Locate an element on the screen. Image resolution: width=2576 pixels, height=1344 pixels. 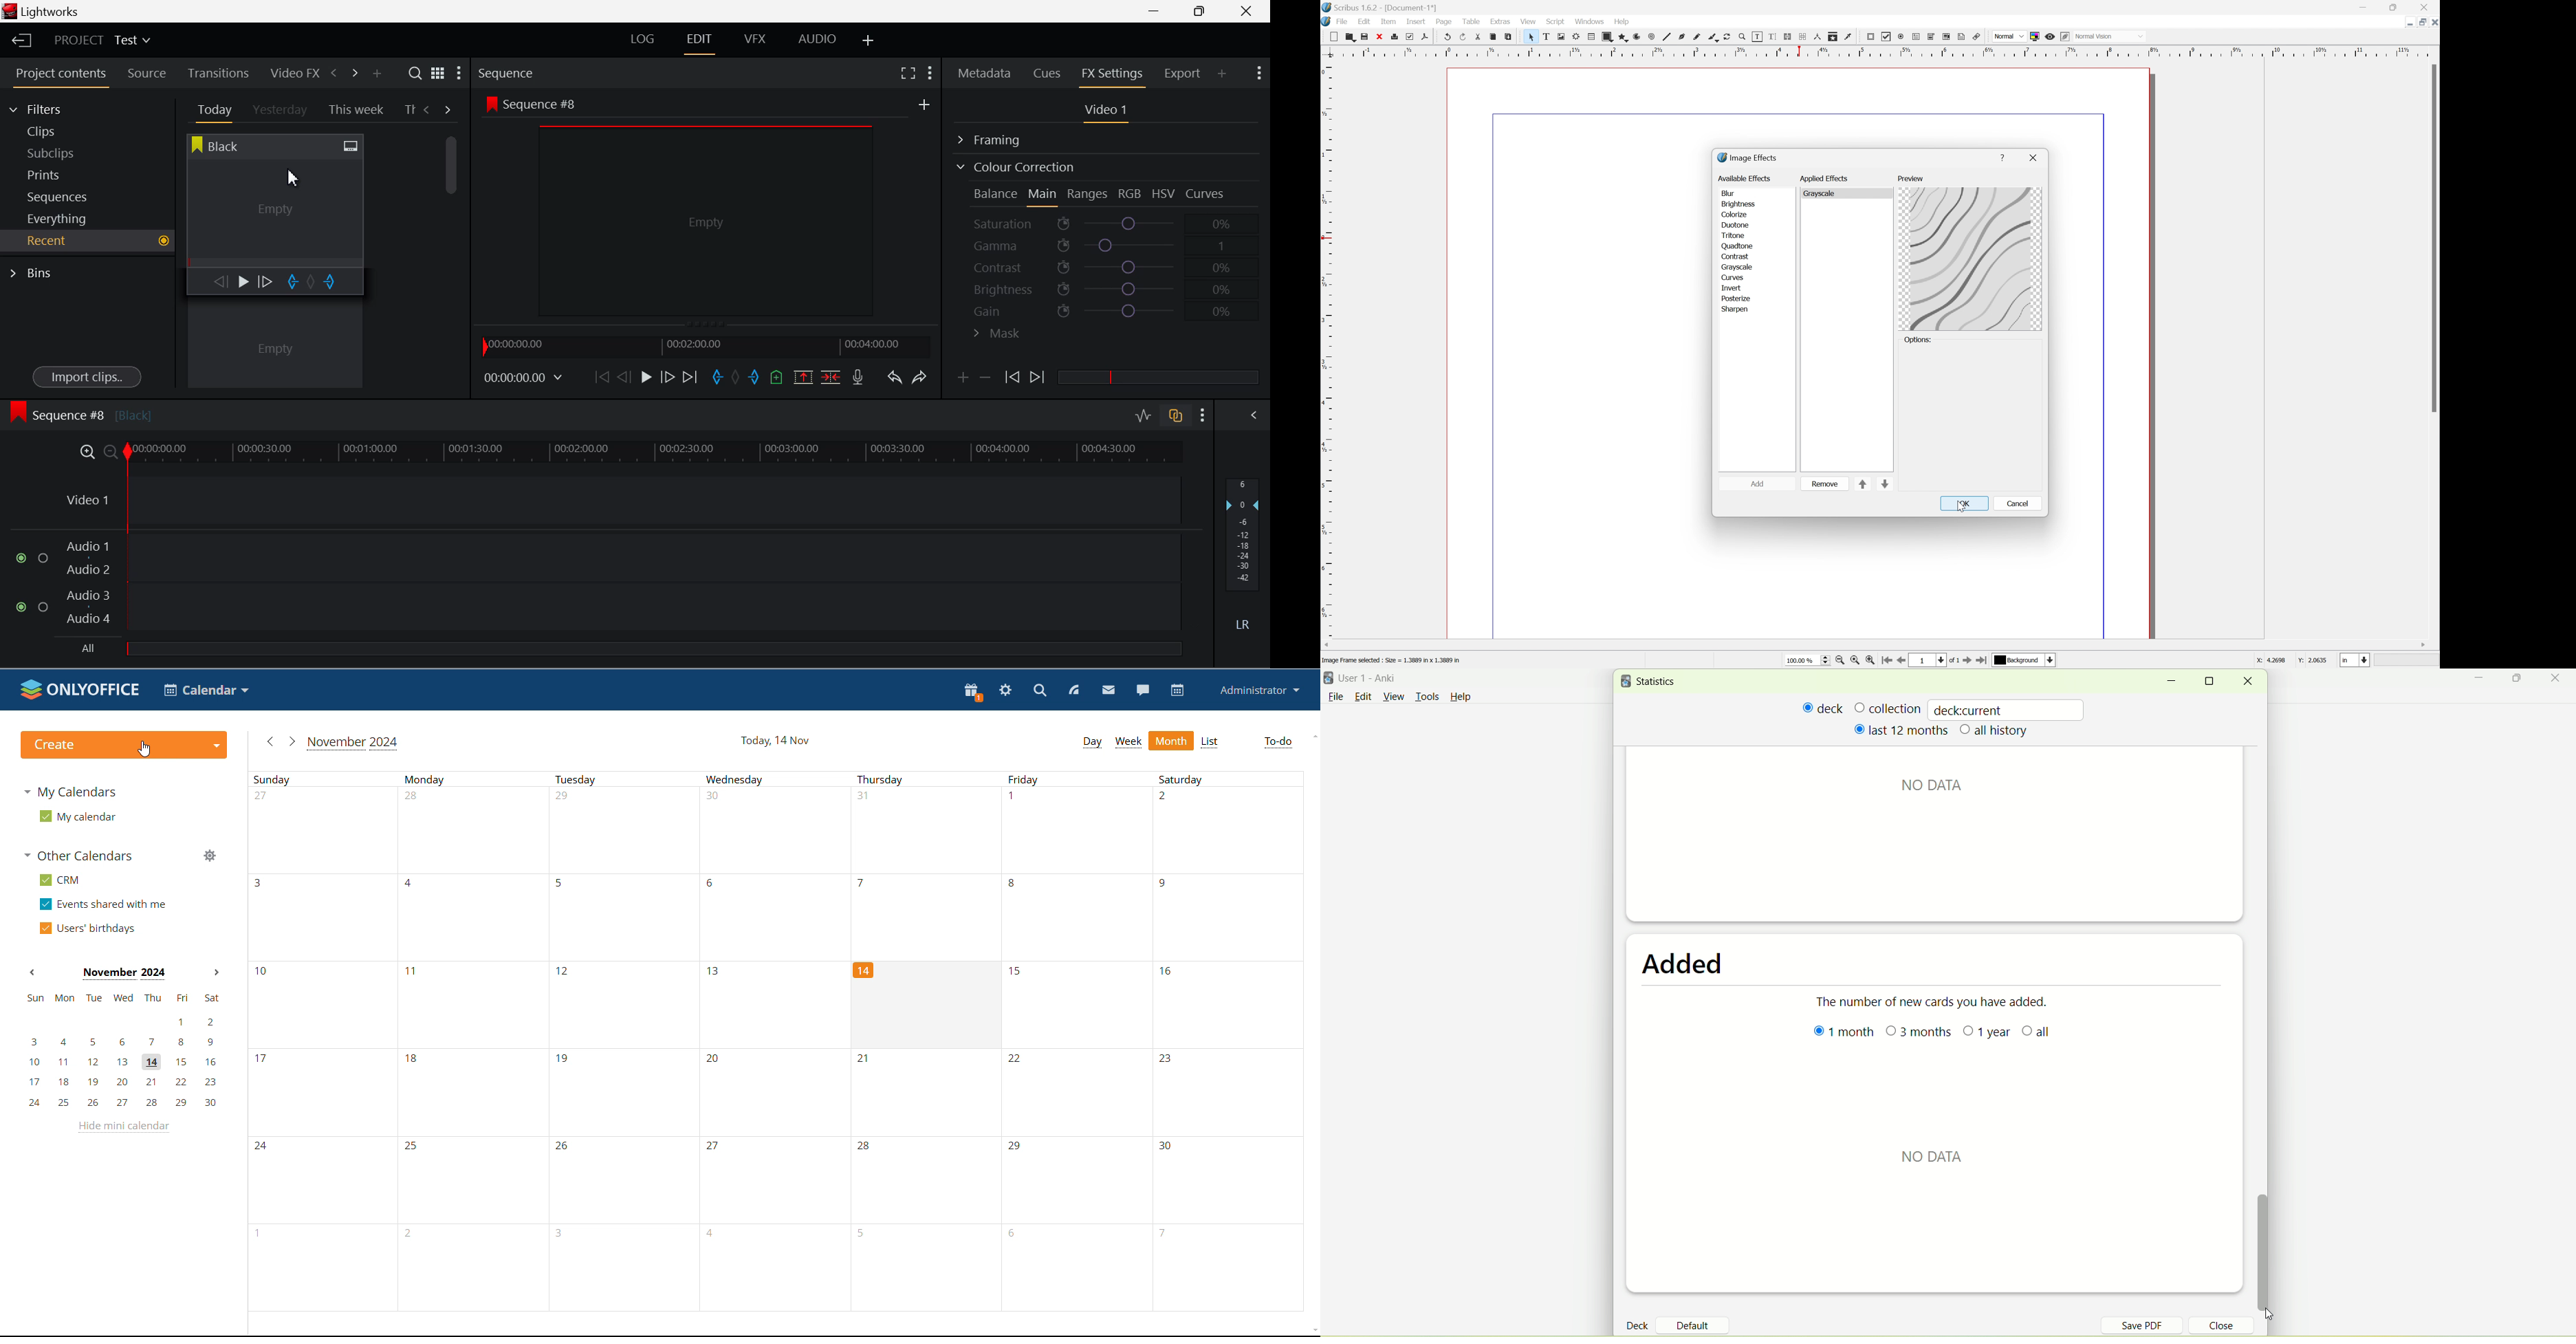
minimize is located at coordinates (2171, 682).